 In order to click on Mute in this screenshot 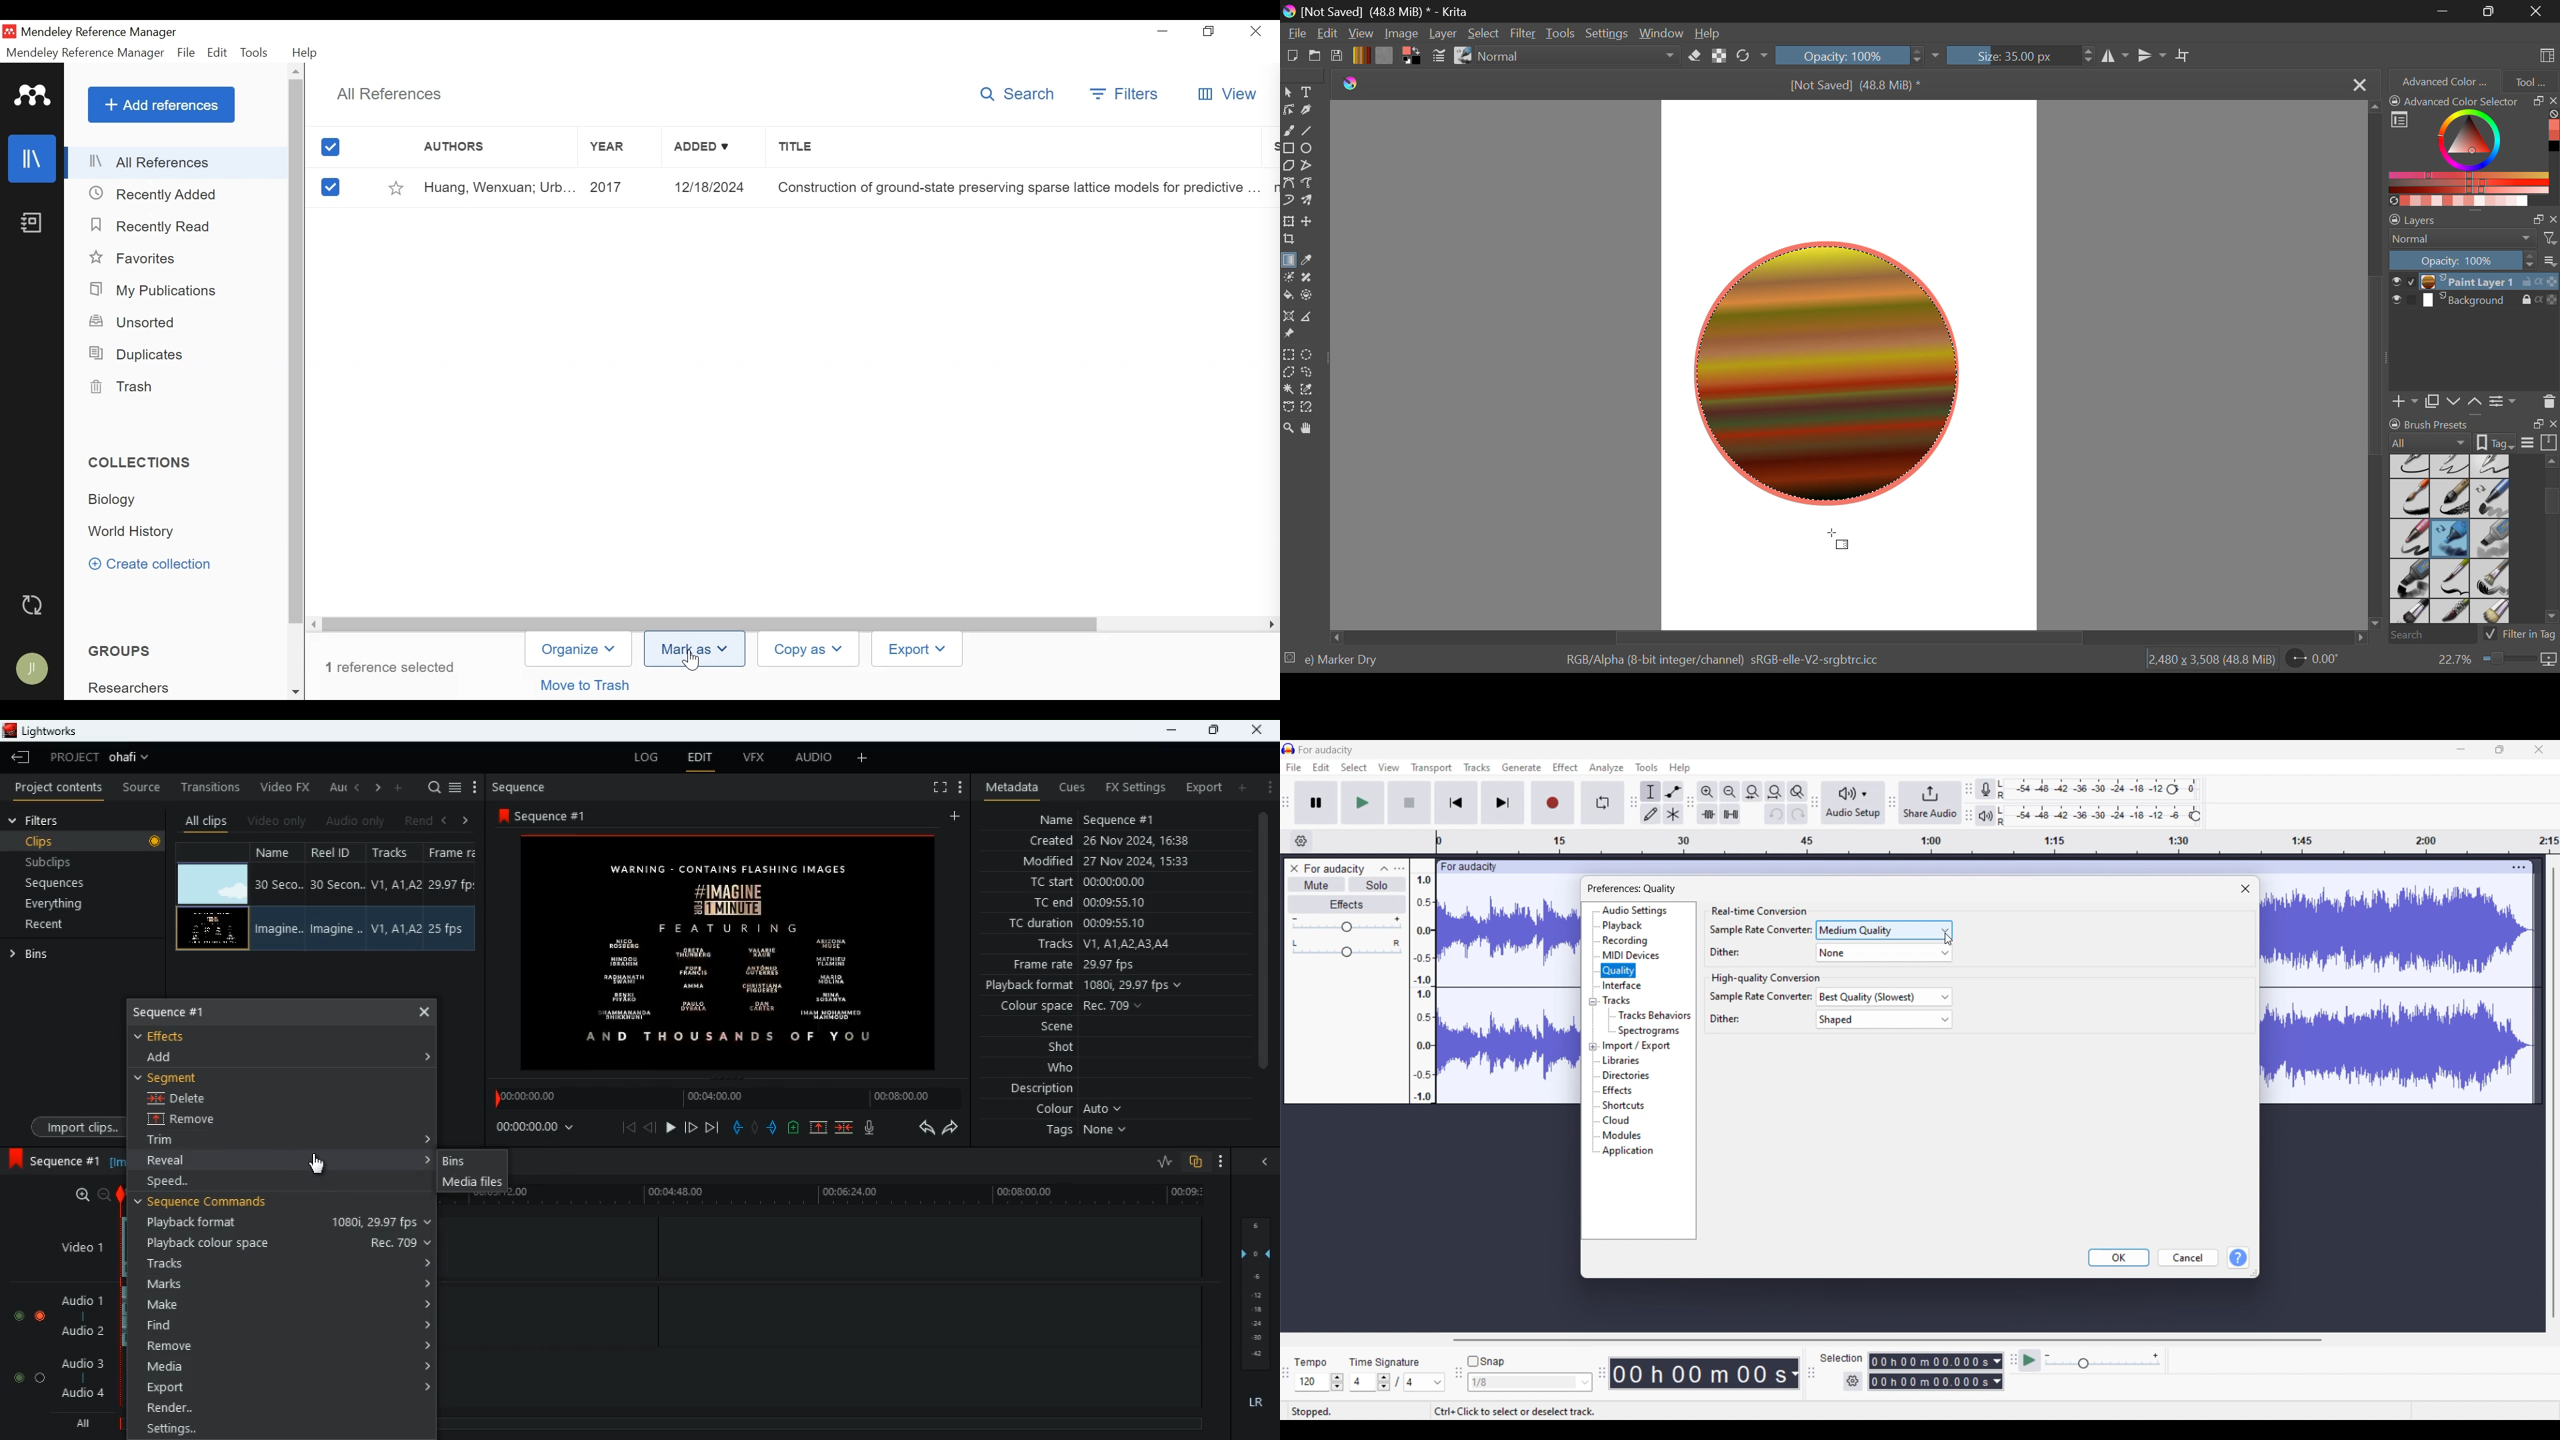, I will do `click(1317, 884)`.